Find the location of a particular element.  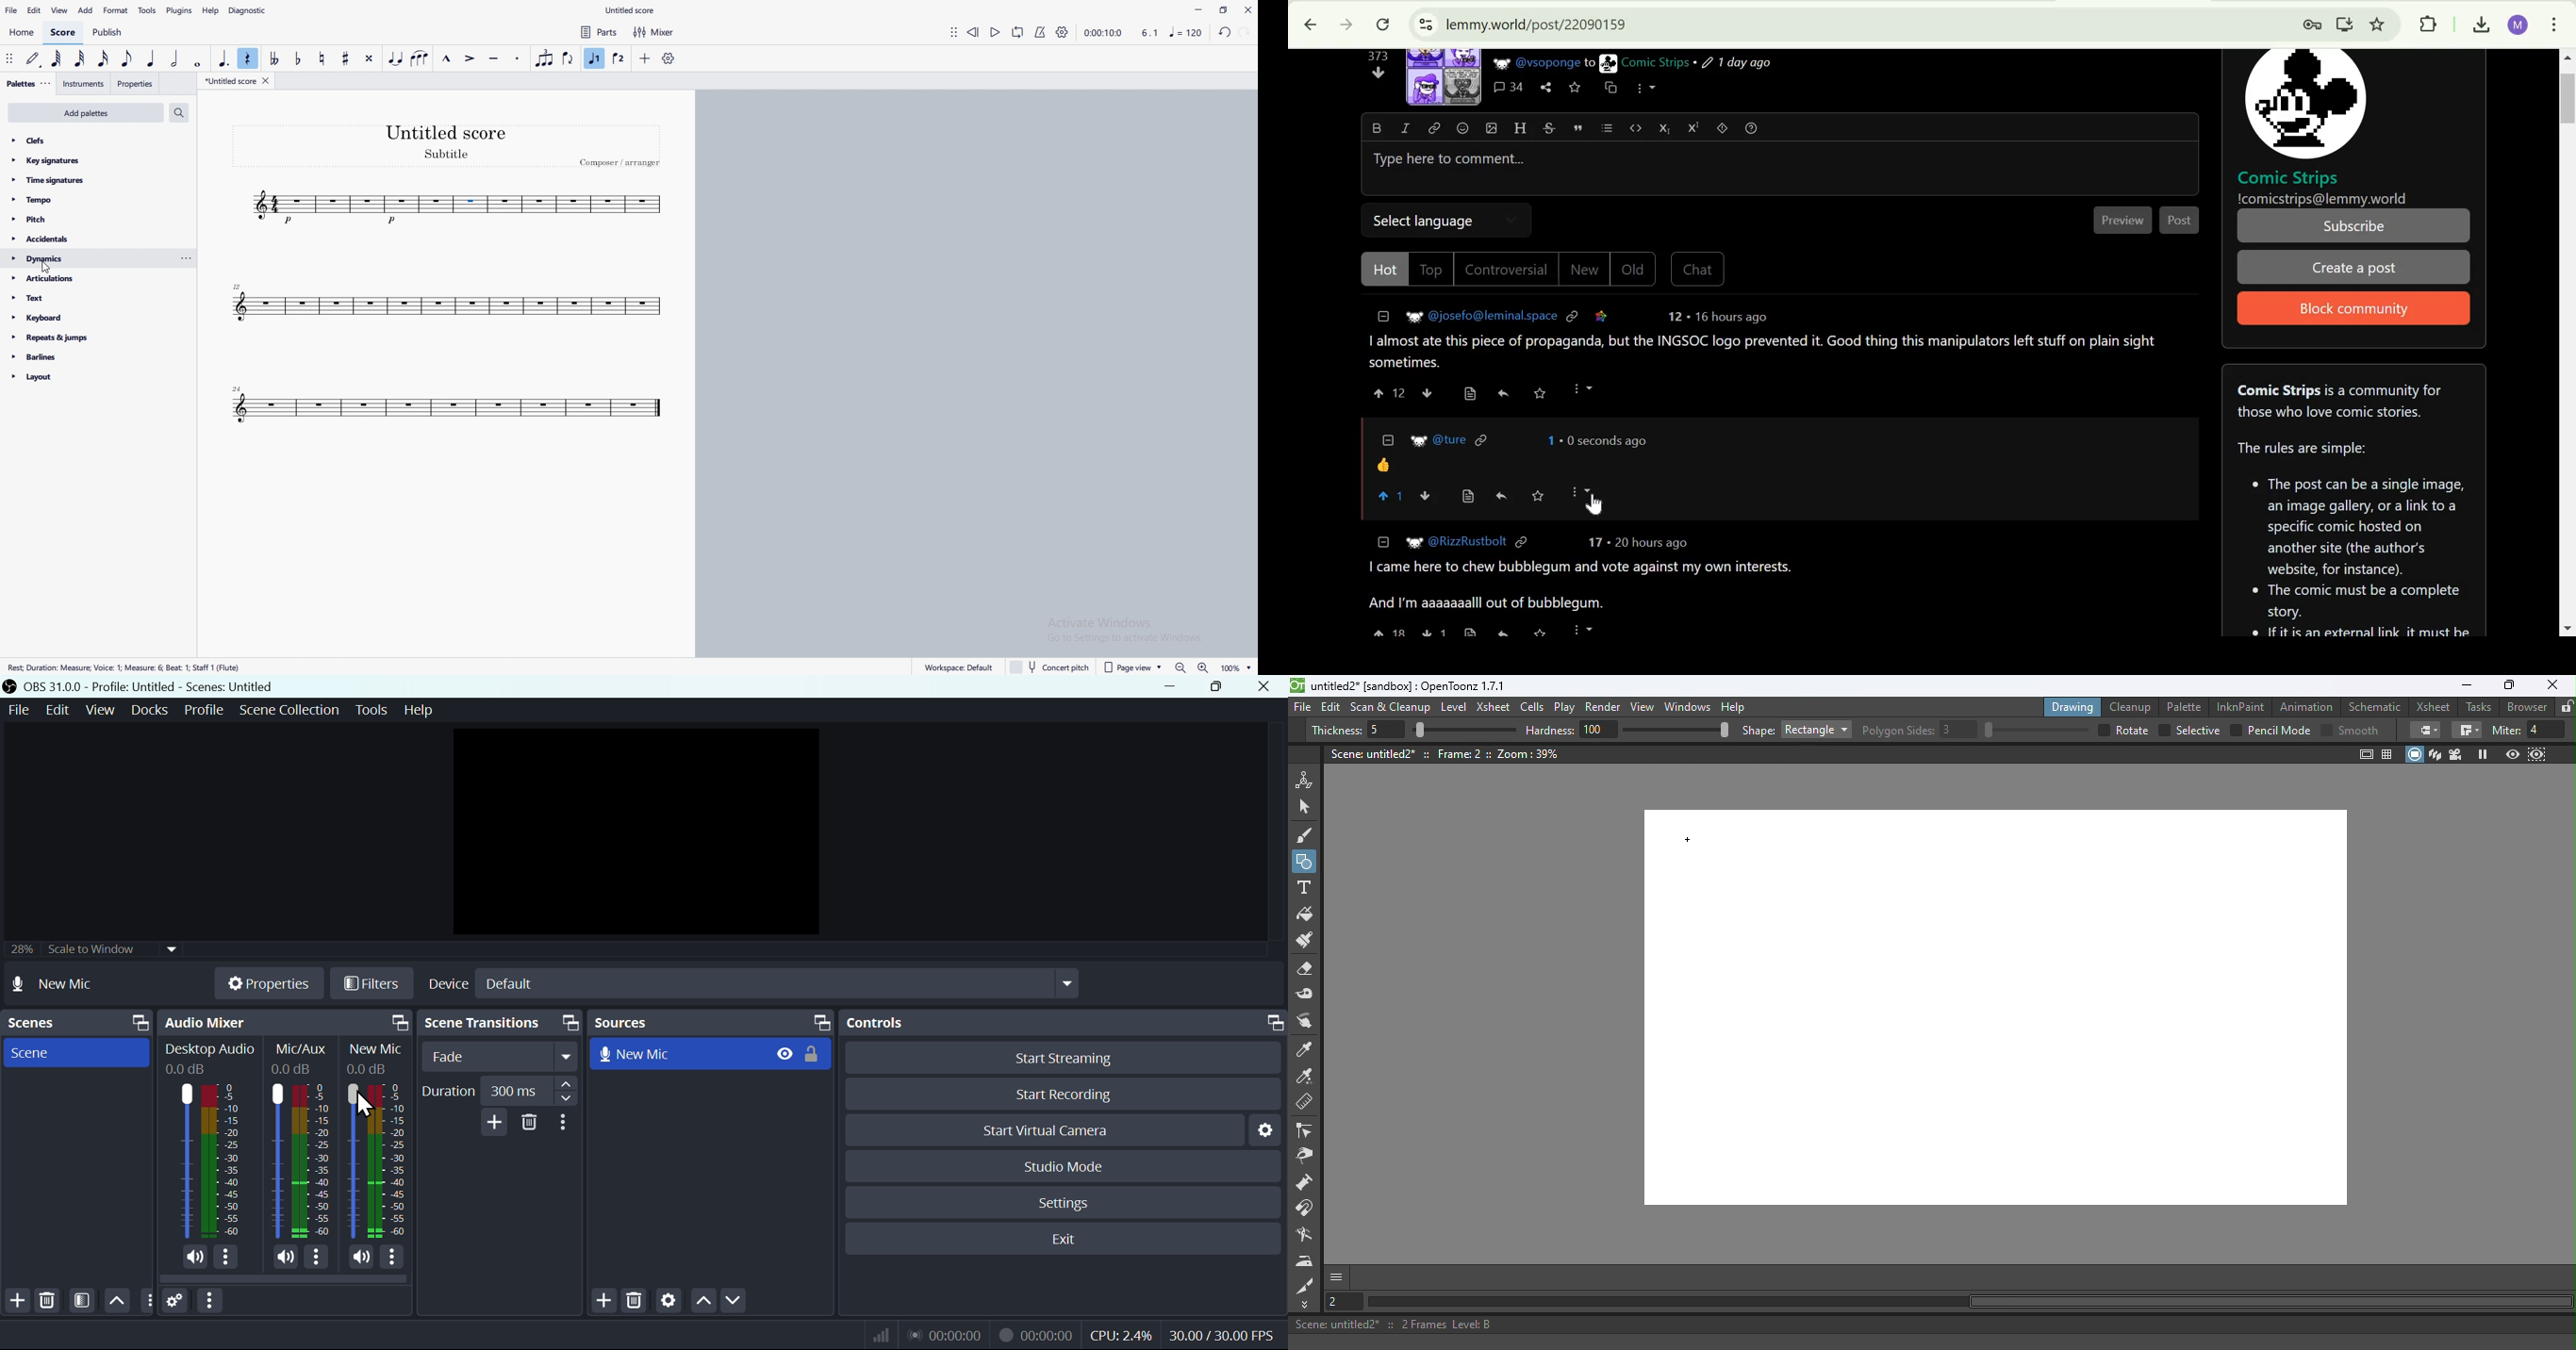

OBS 31.0 .0 profile: untitled scenes: untitled is located at coordinates (157, 686).